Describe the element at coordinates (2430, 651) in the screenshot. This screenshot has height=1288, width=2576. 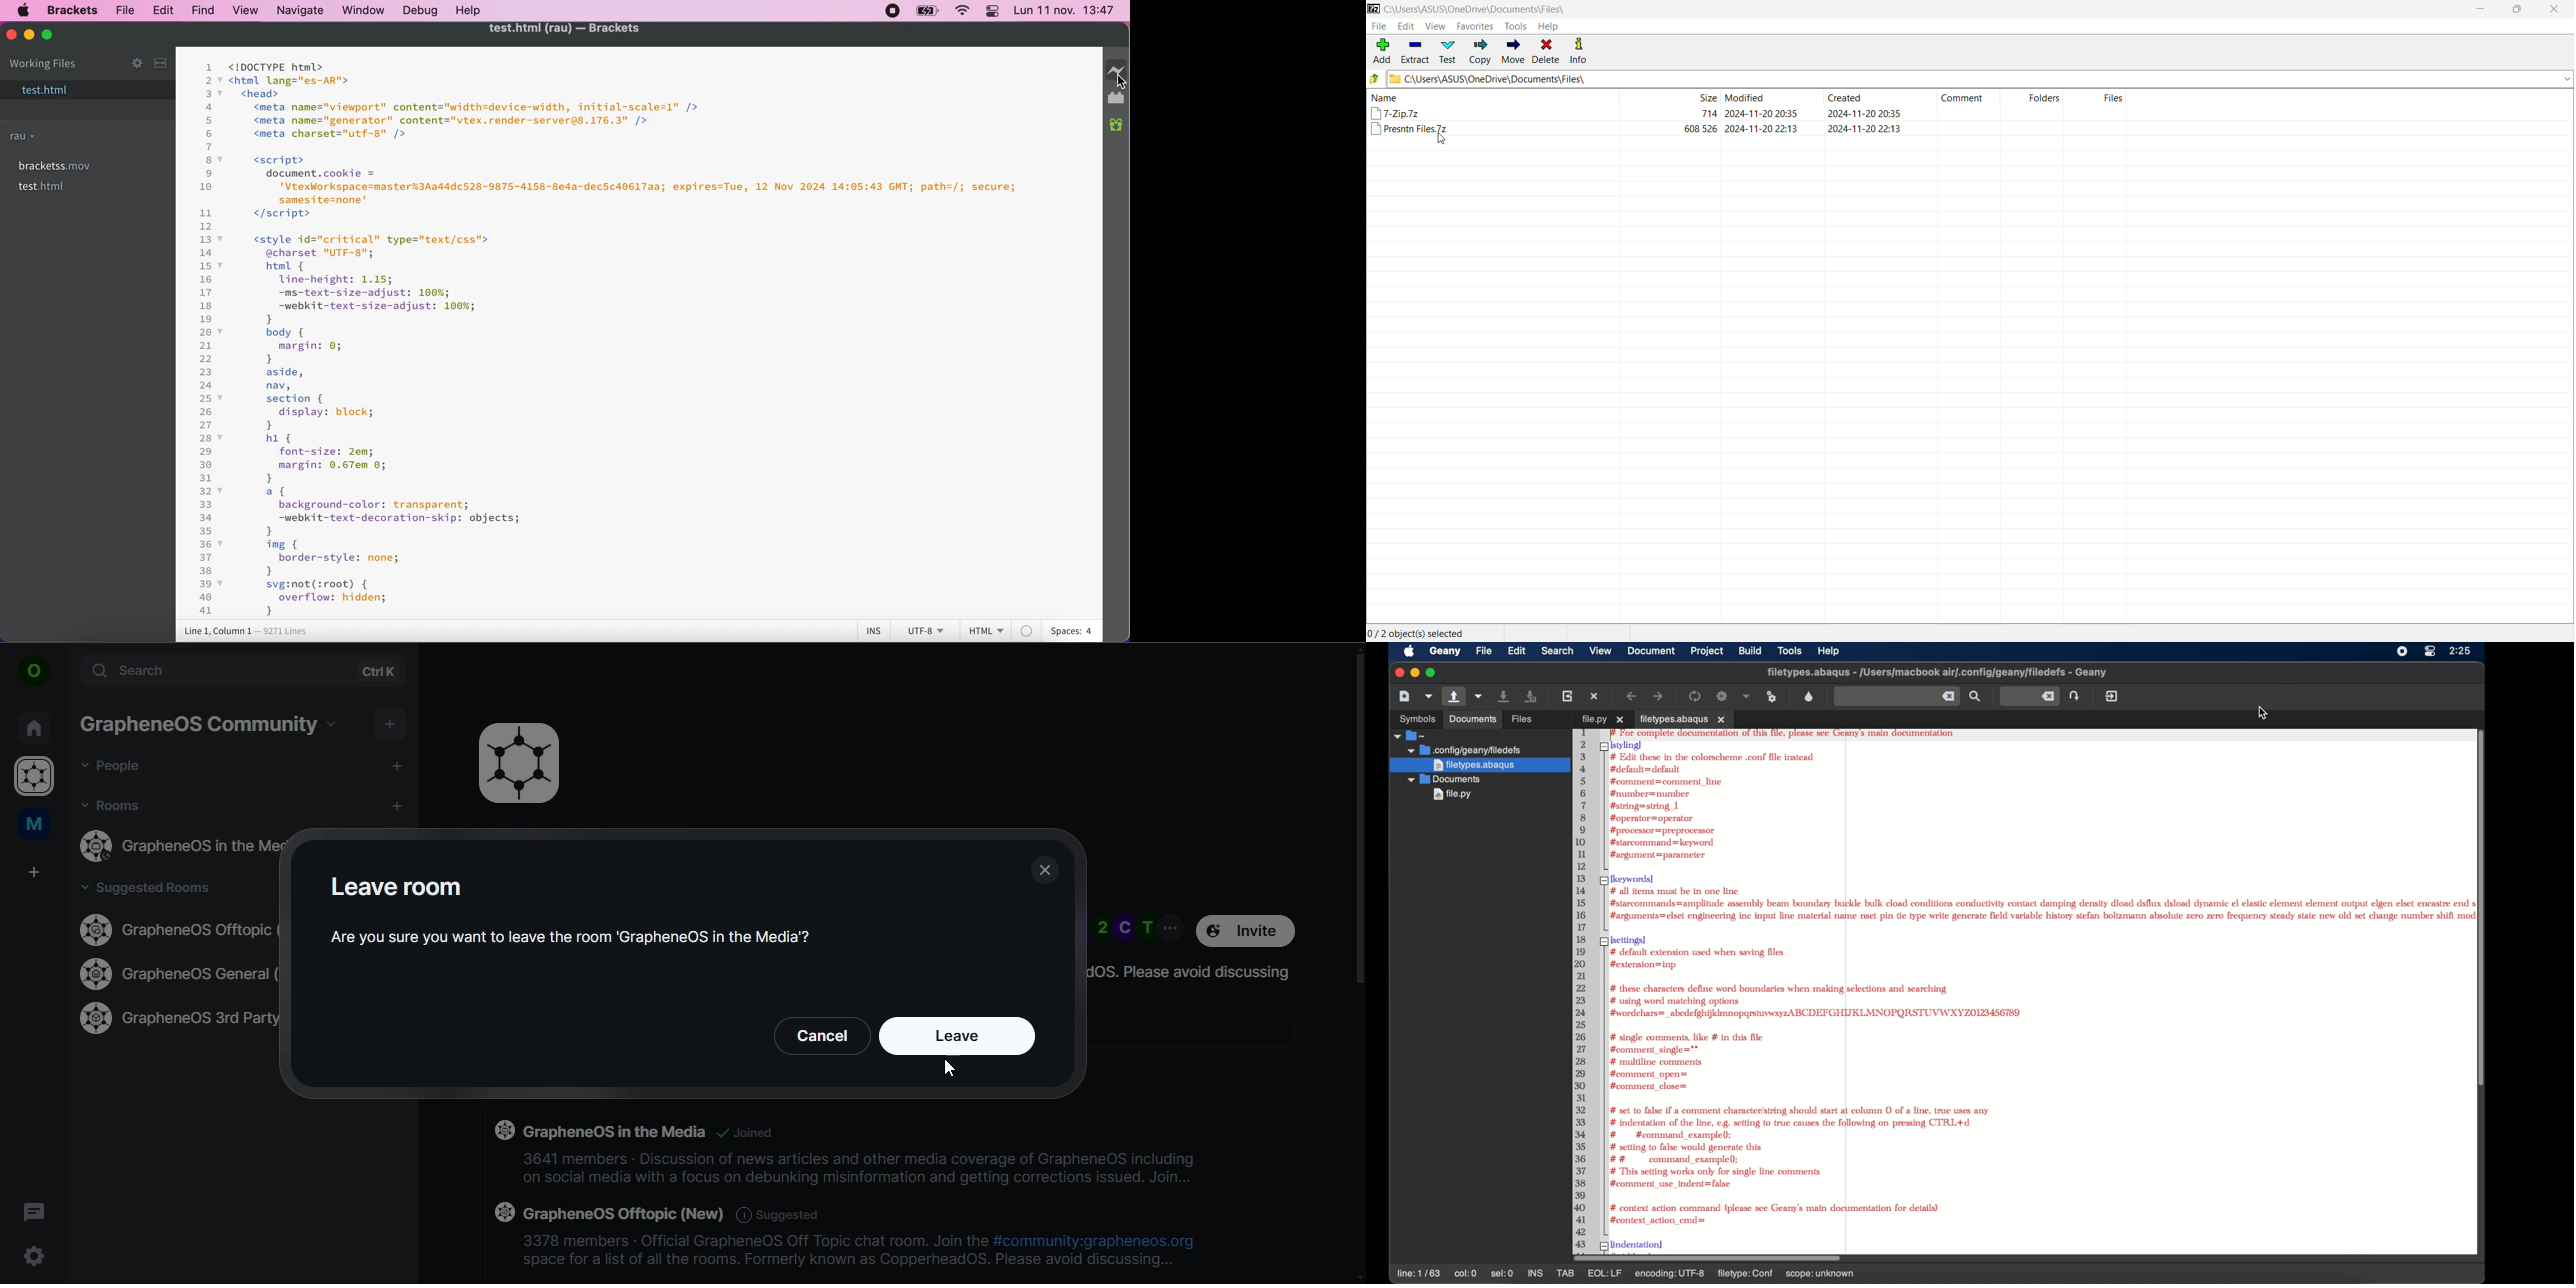
I see `control center` at that location.